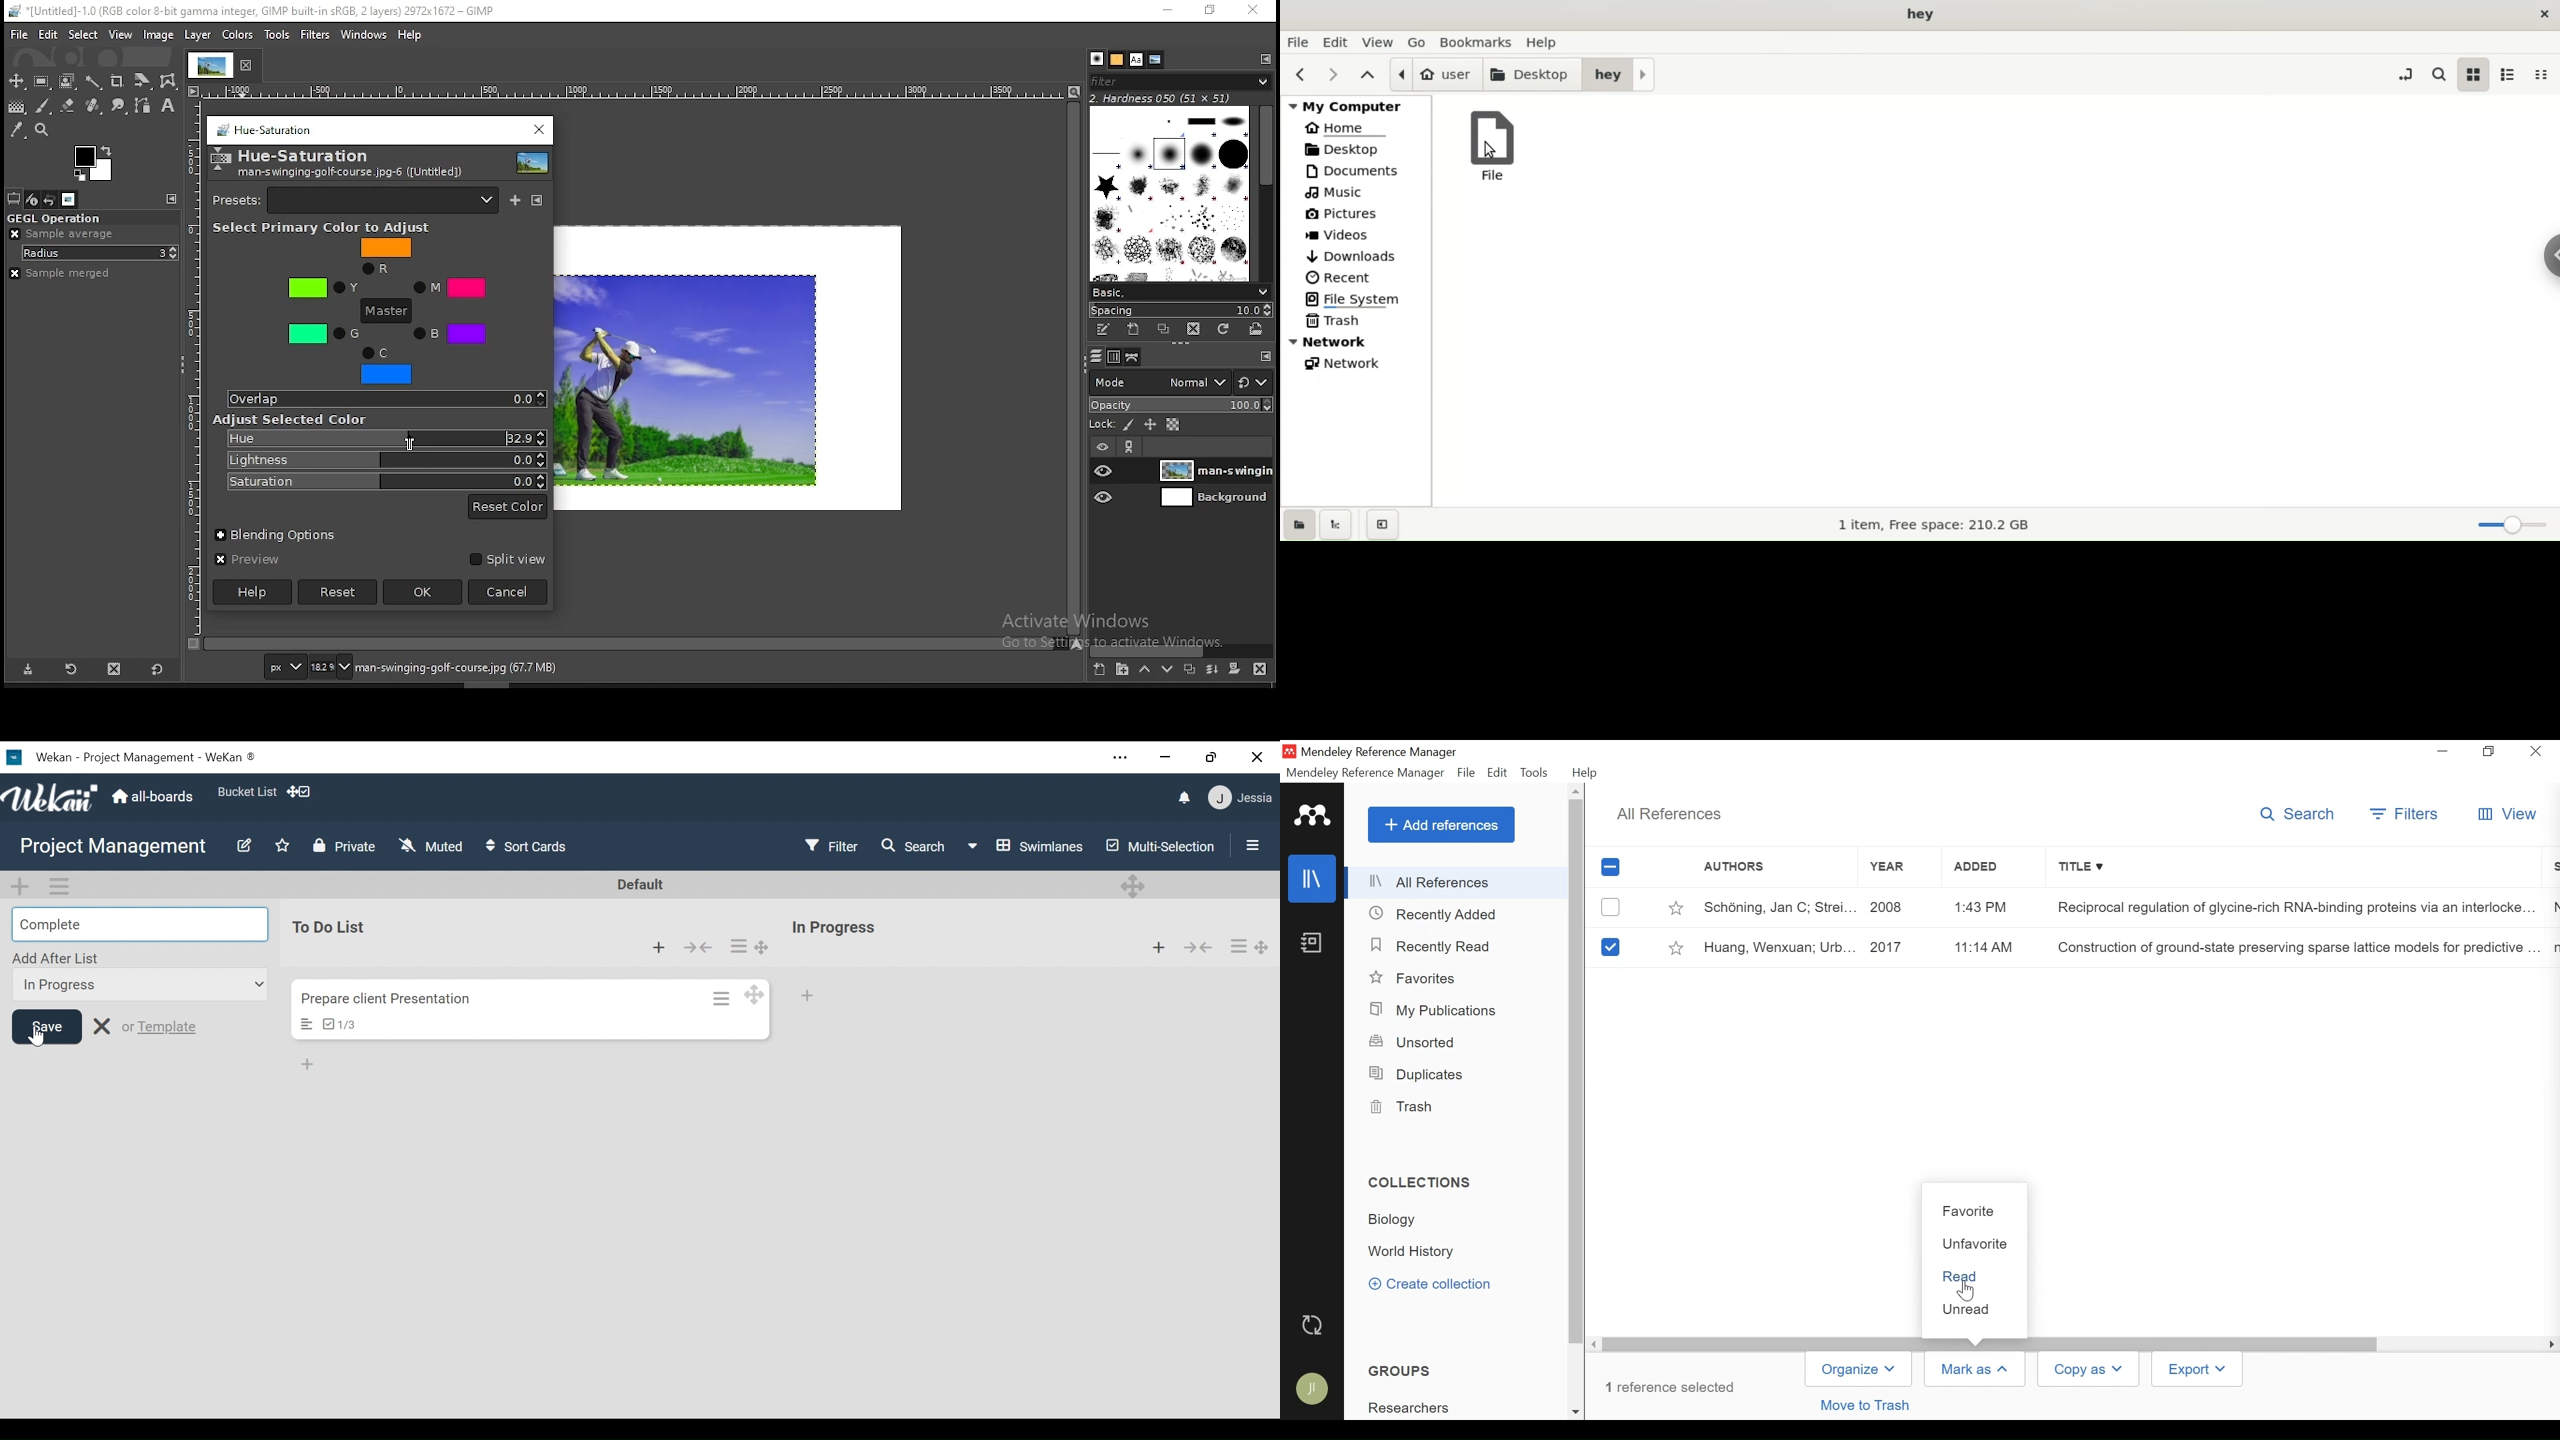 The height and width of the screenshot is (1456, 2576). What do you see at coordinates (1313, 945) in the screenshot?
I see `Notebook` at bounding box center [1313, 945].